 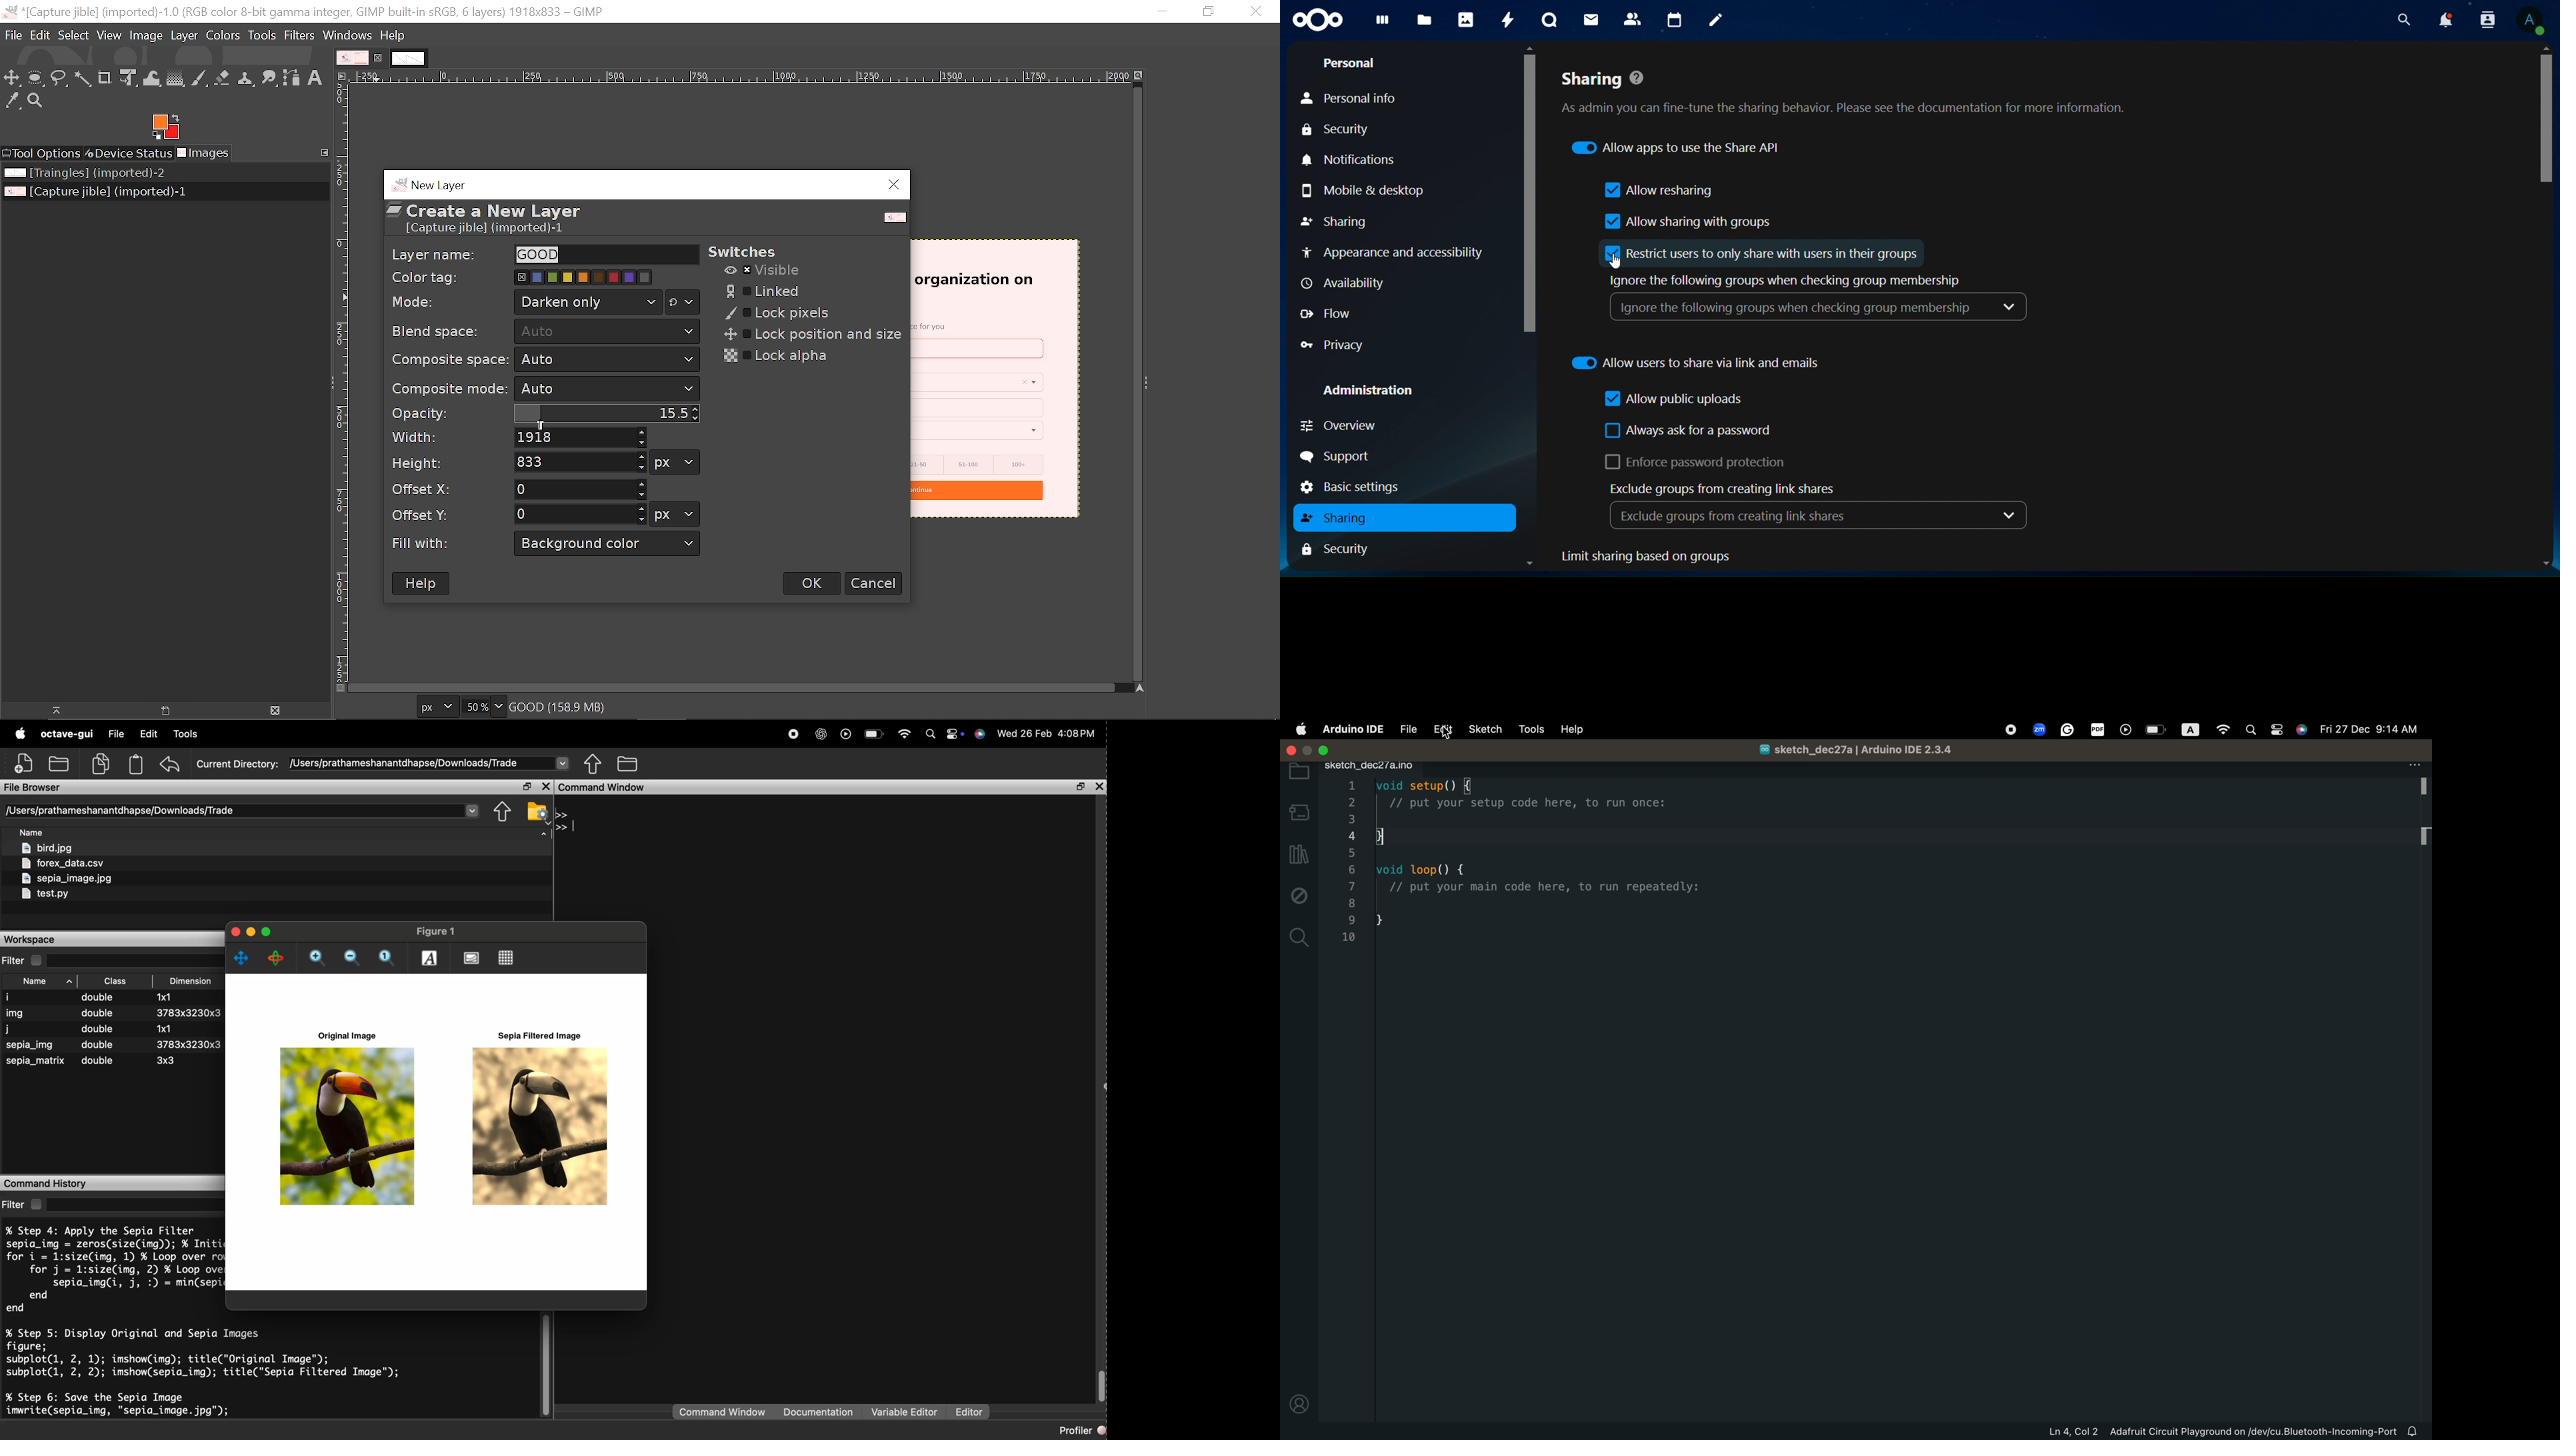 What do you see at coordinates (1299, 731) in the screenshot?
I see `main setting` at bounding box center [1299, 731].